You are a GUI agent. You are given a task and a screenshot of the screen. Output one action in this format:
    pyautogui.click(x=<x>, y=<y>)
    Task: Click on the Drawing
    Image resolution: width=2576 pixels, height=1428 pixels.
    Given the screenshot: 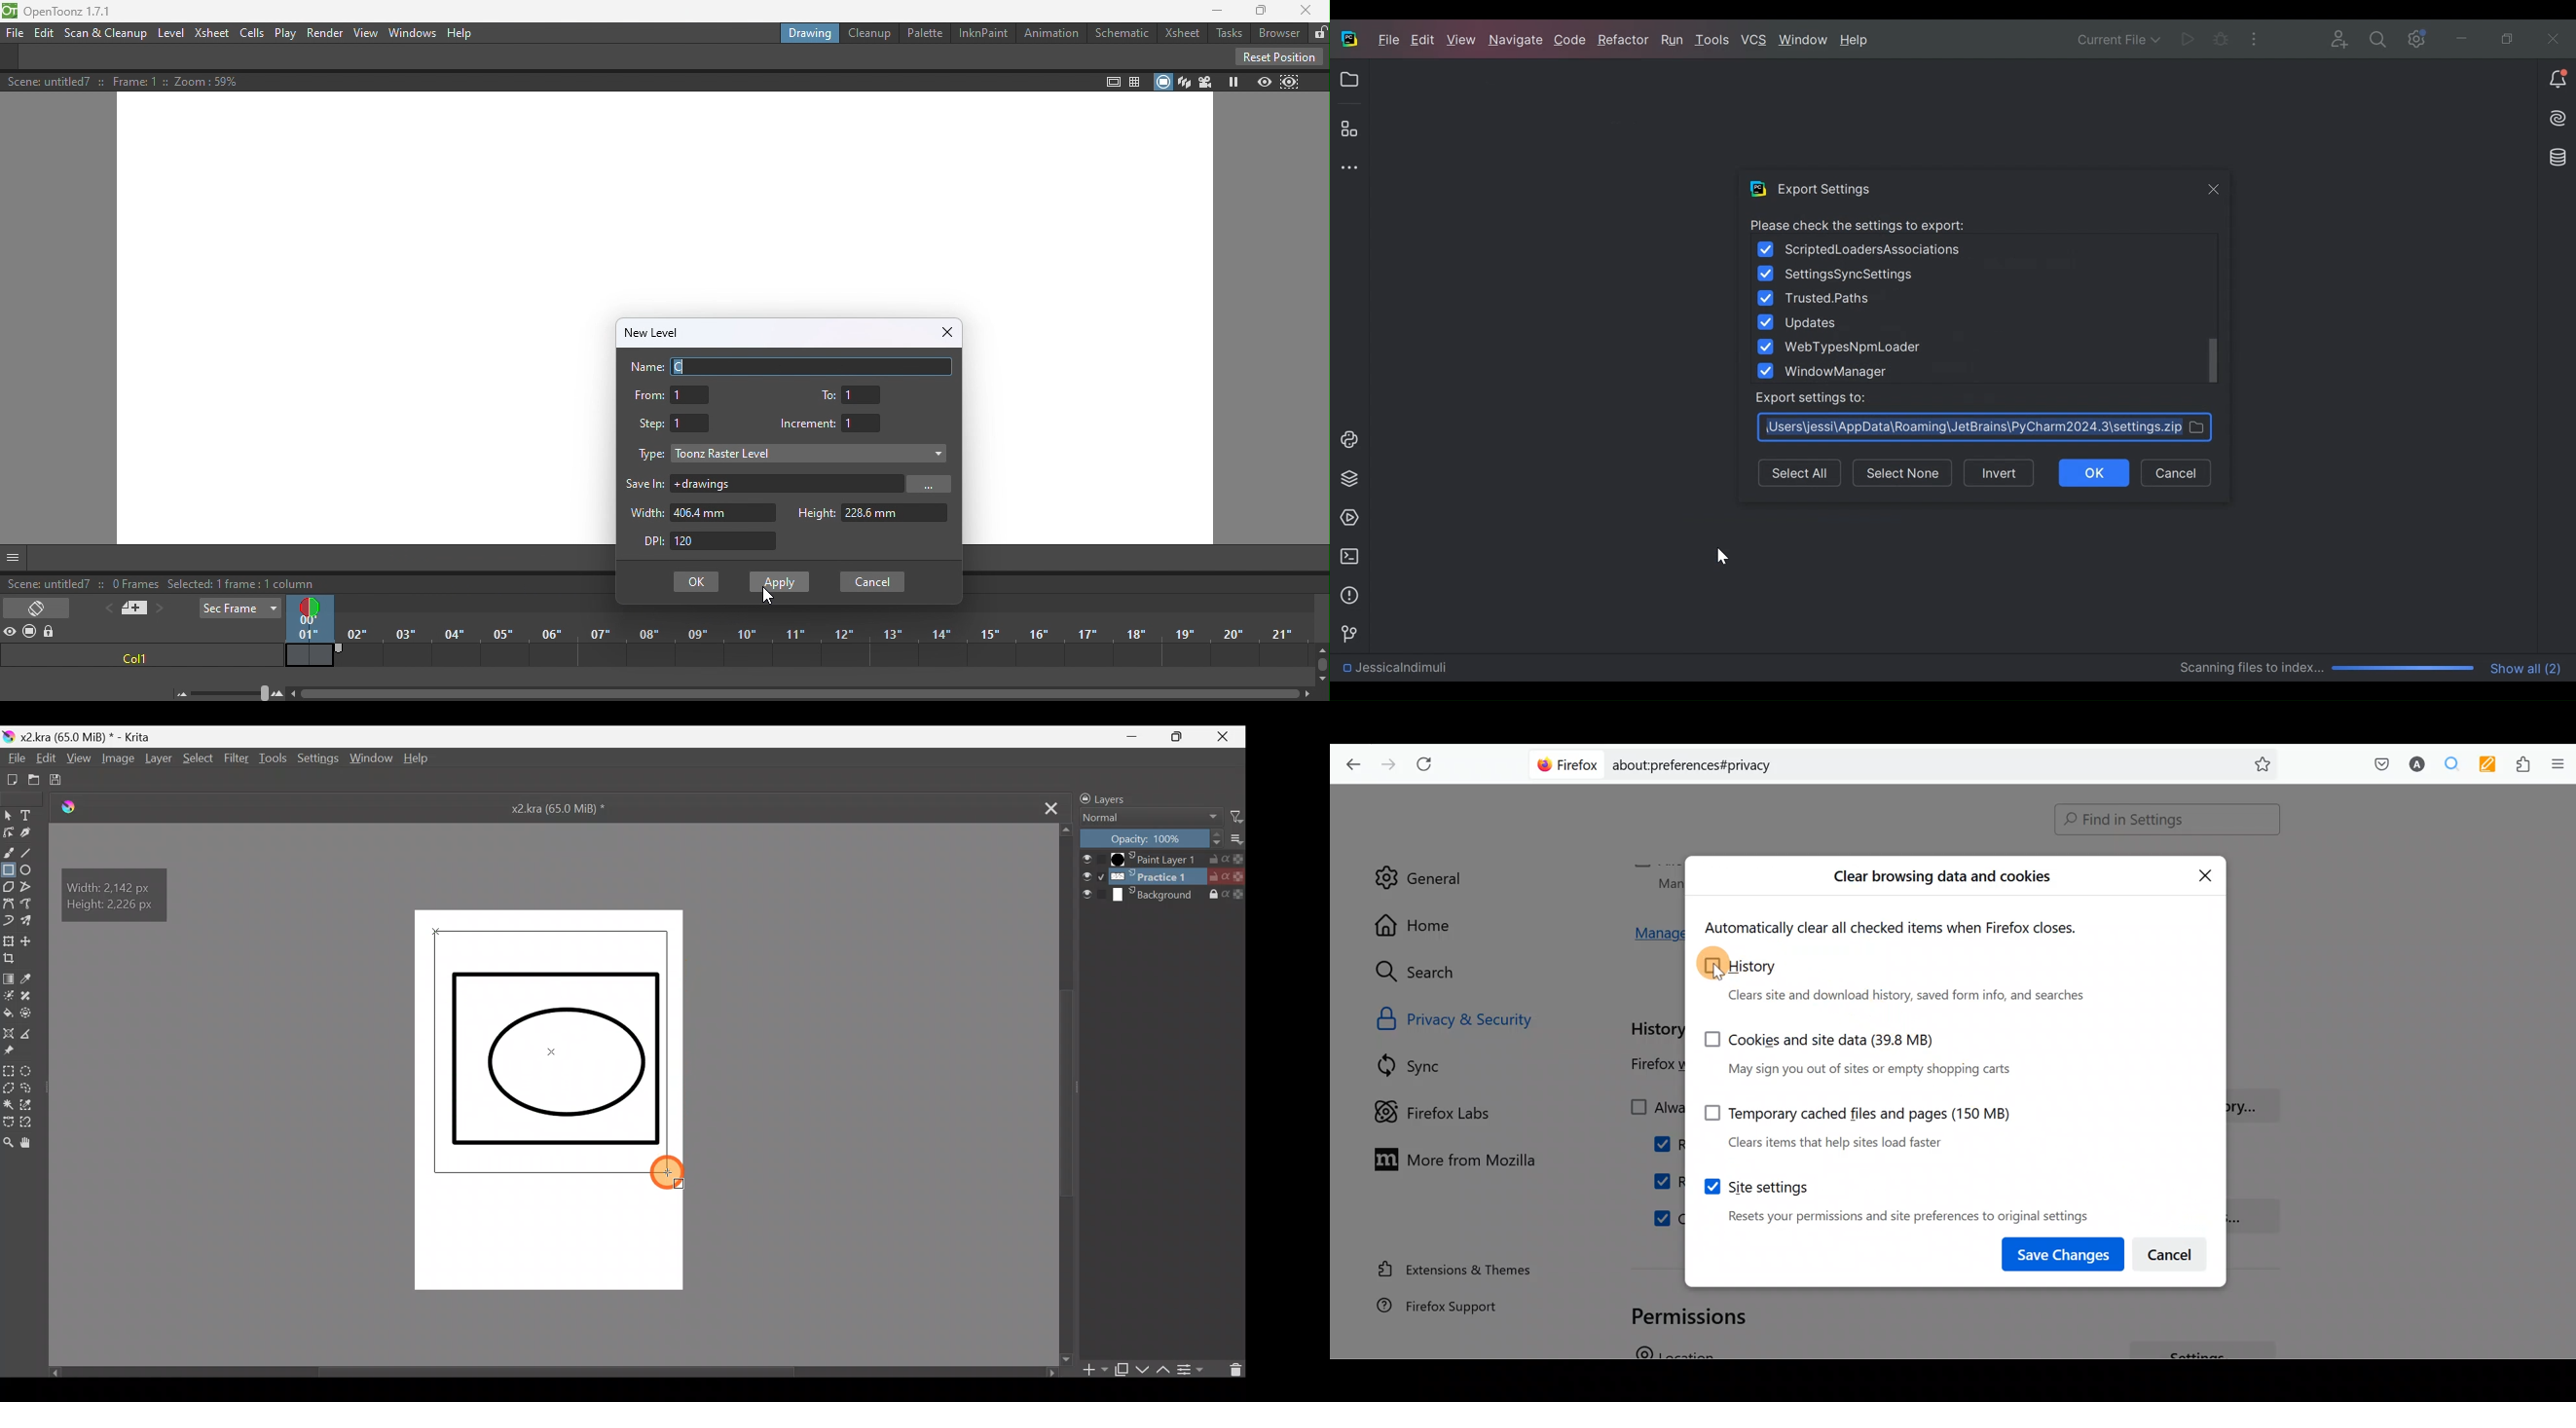 What is the action you would take?
    pyautogui.click(x=813, y=33)
    